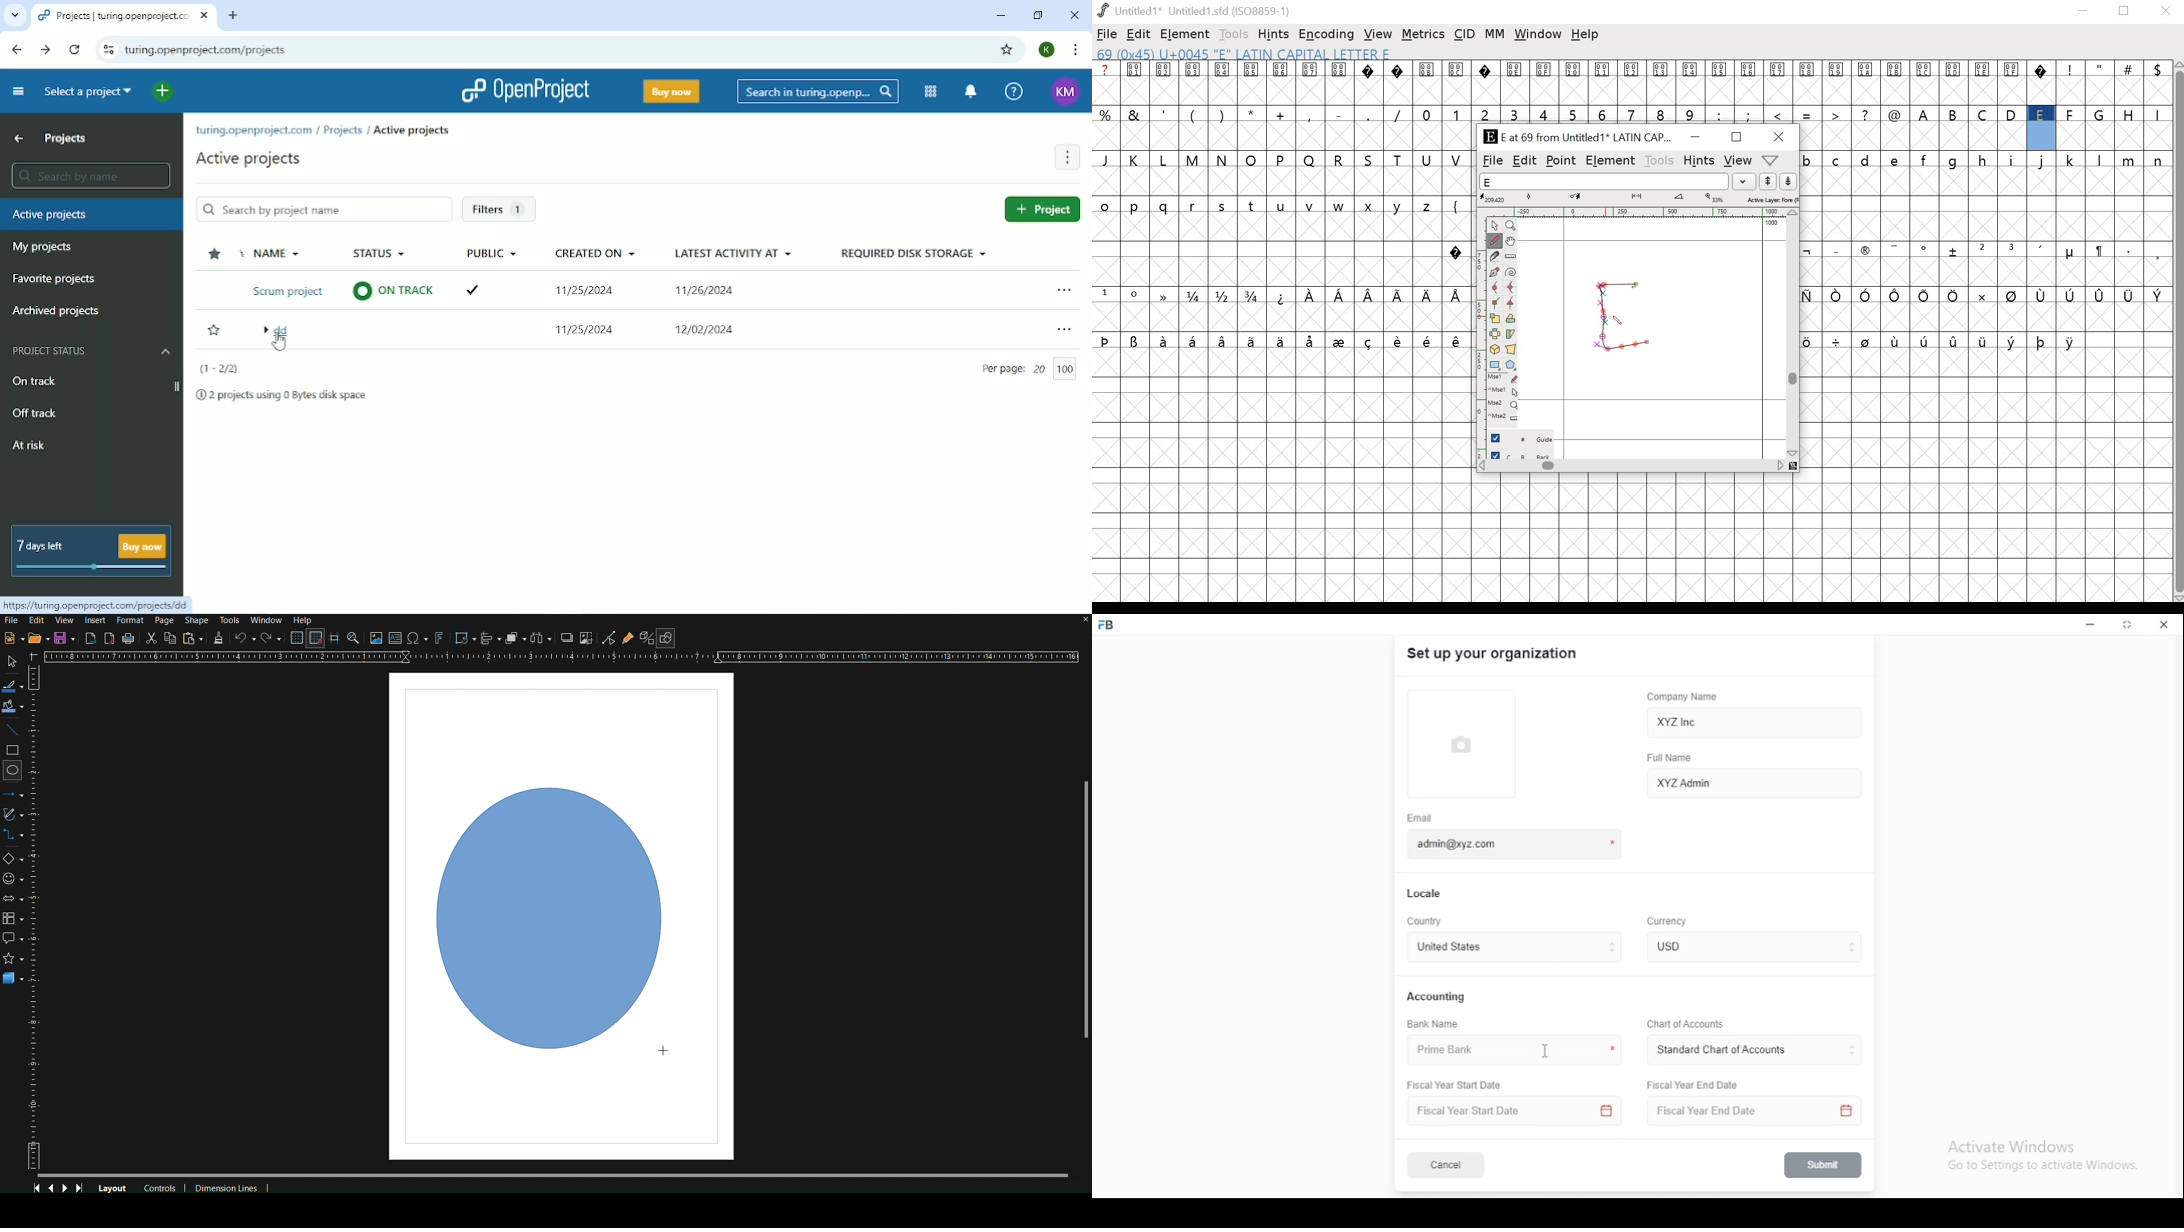 The image size is (2184, 1232). Describe the element at coordinates (1183, 33) in the screenshot. I see `element` at that location.